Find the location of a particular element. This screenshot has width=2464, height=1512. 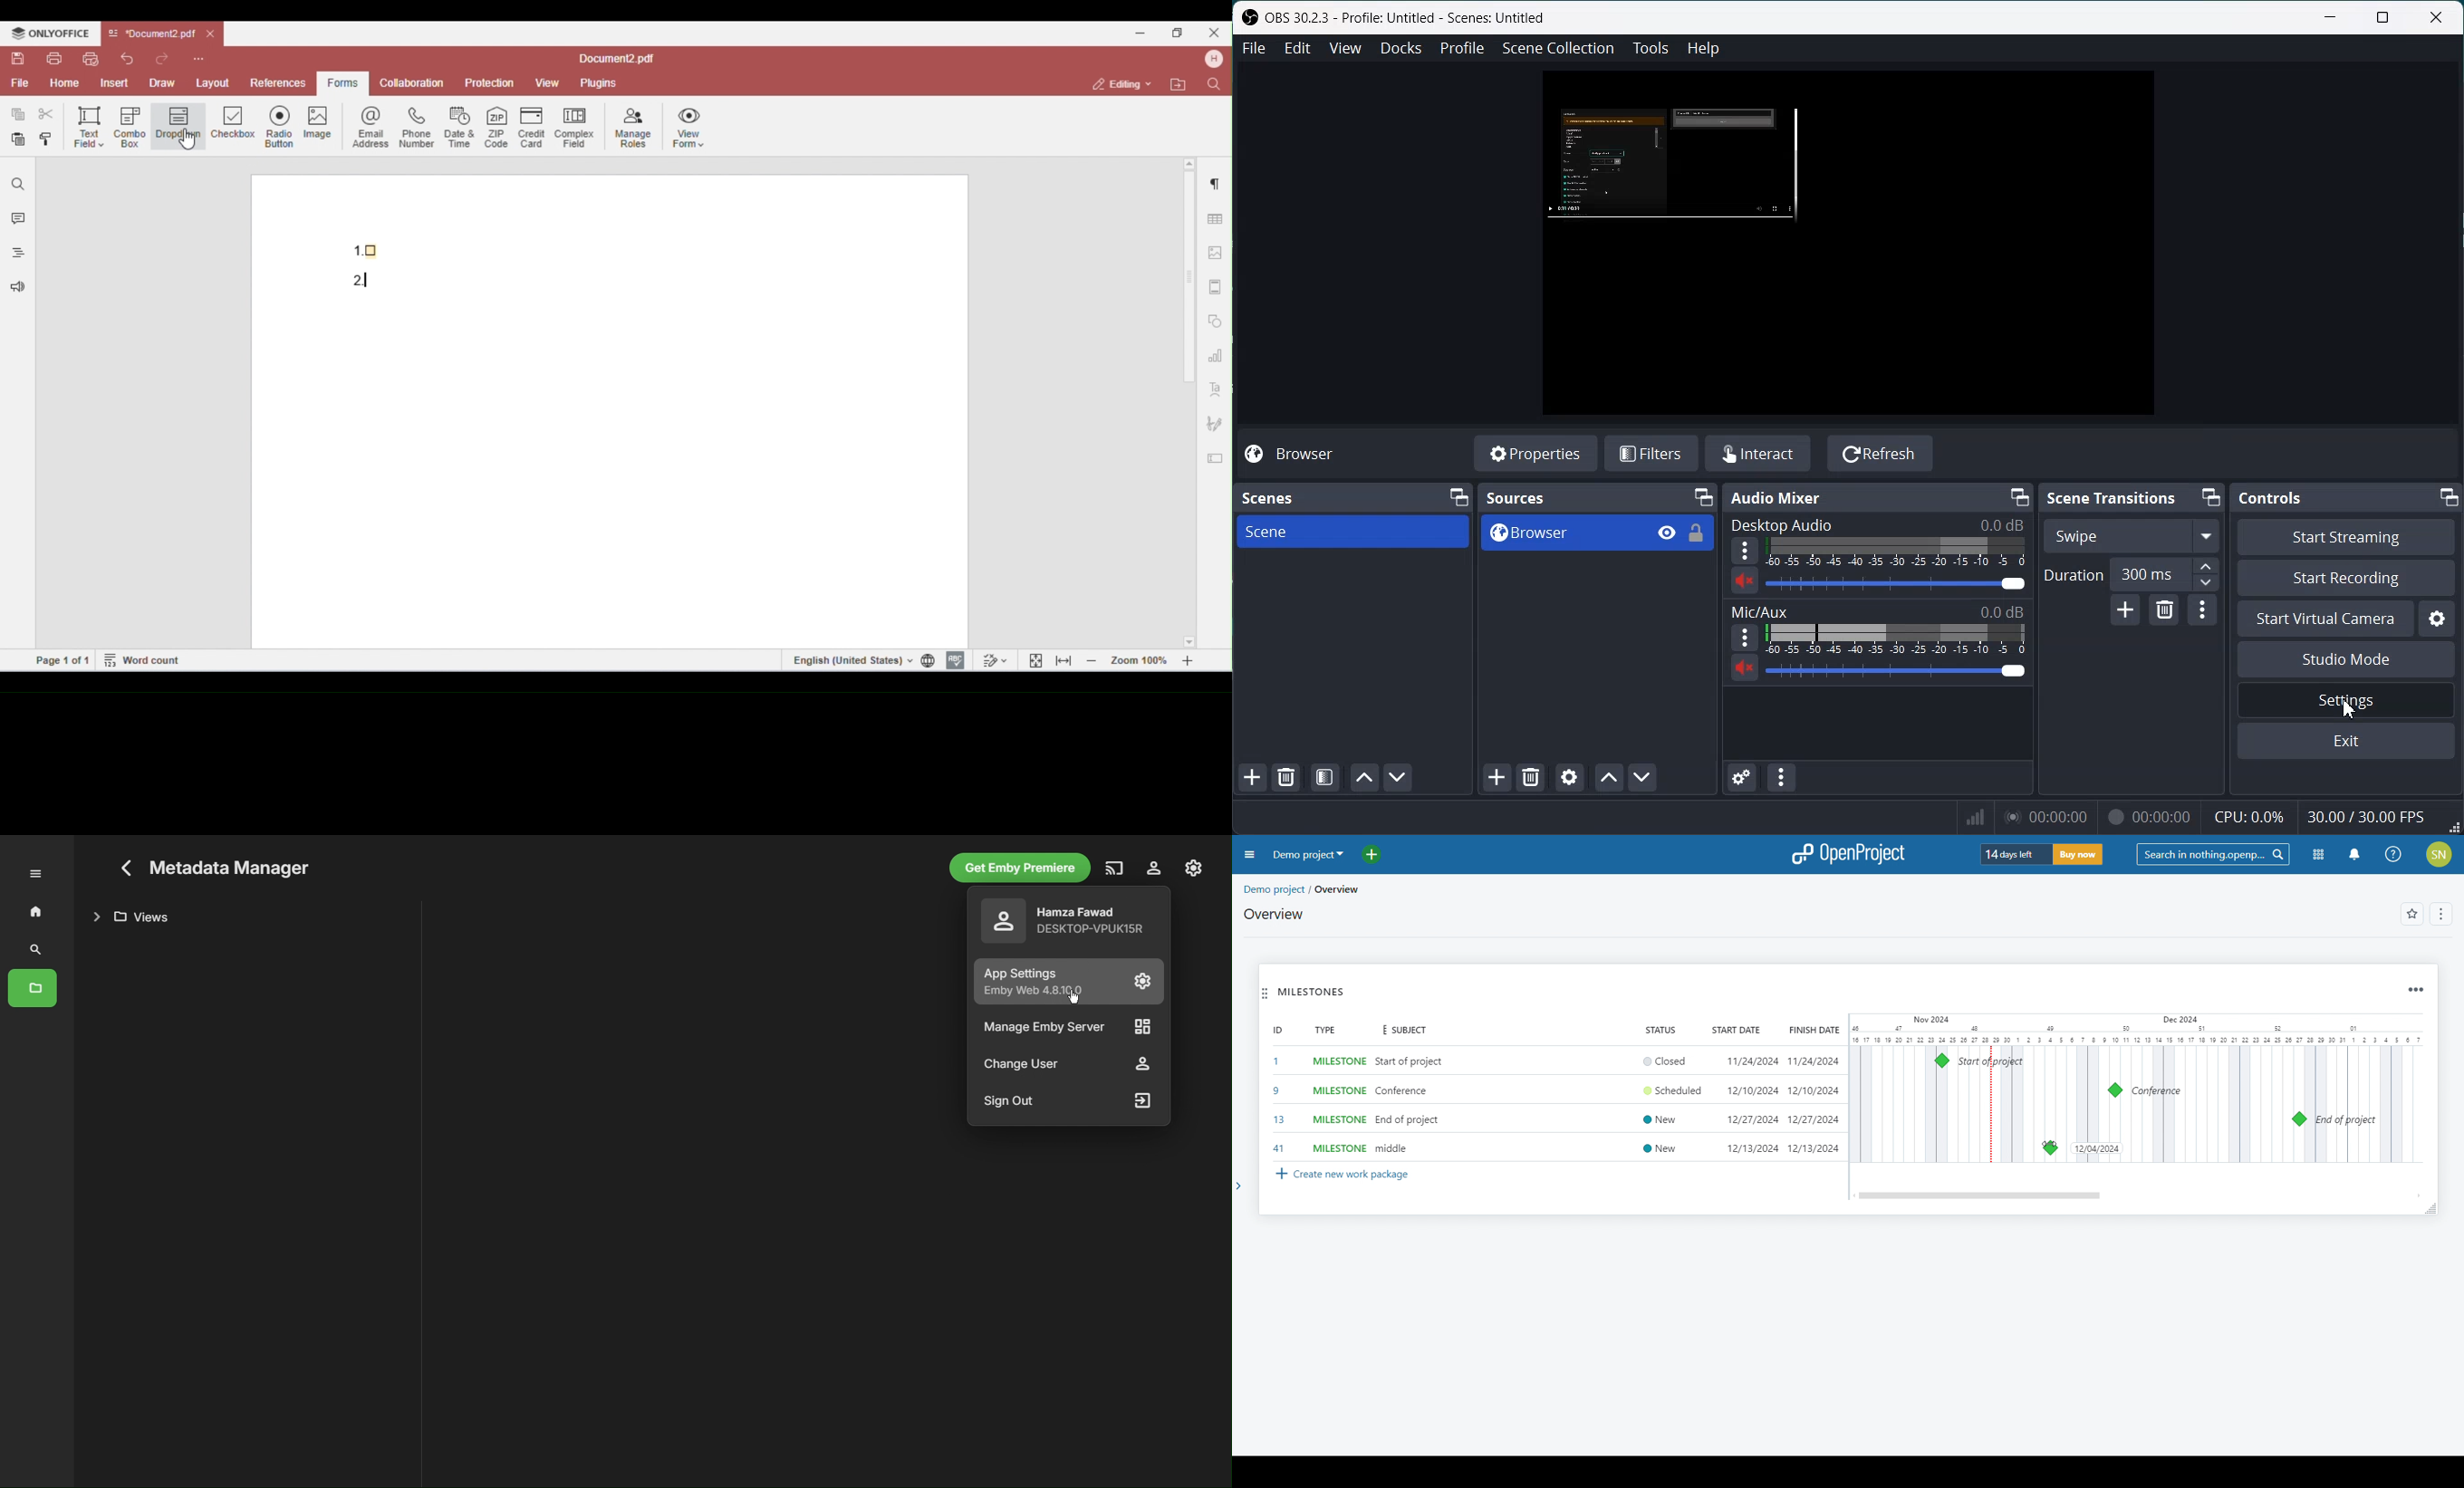

Source preview is located at coordinates (1671, 163).